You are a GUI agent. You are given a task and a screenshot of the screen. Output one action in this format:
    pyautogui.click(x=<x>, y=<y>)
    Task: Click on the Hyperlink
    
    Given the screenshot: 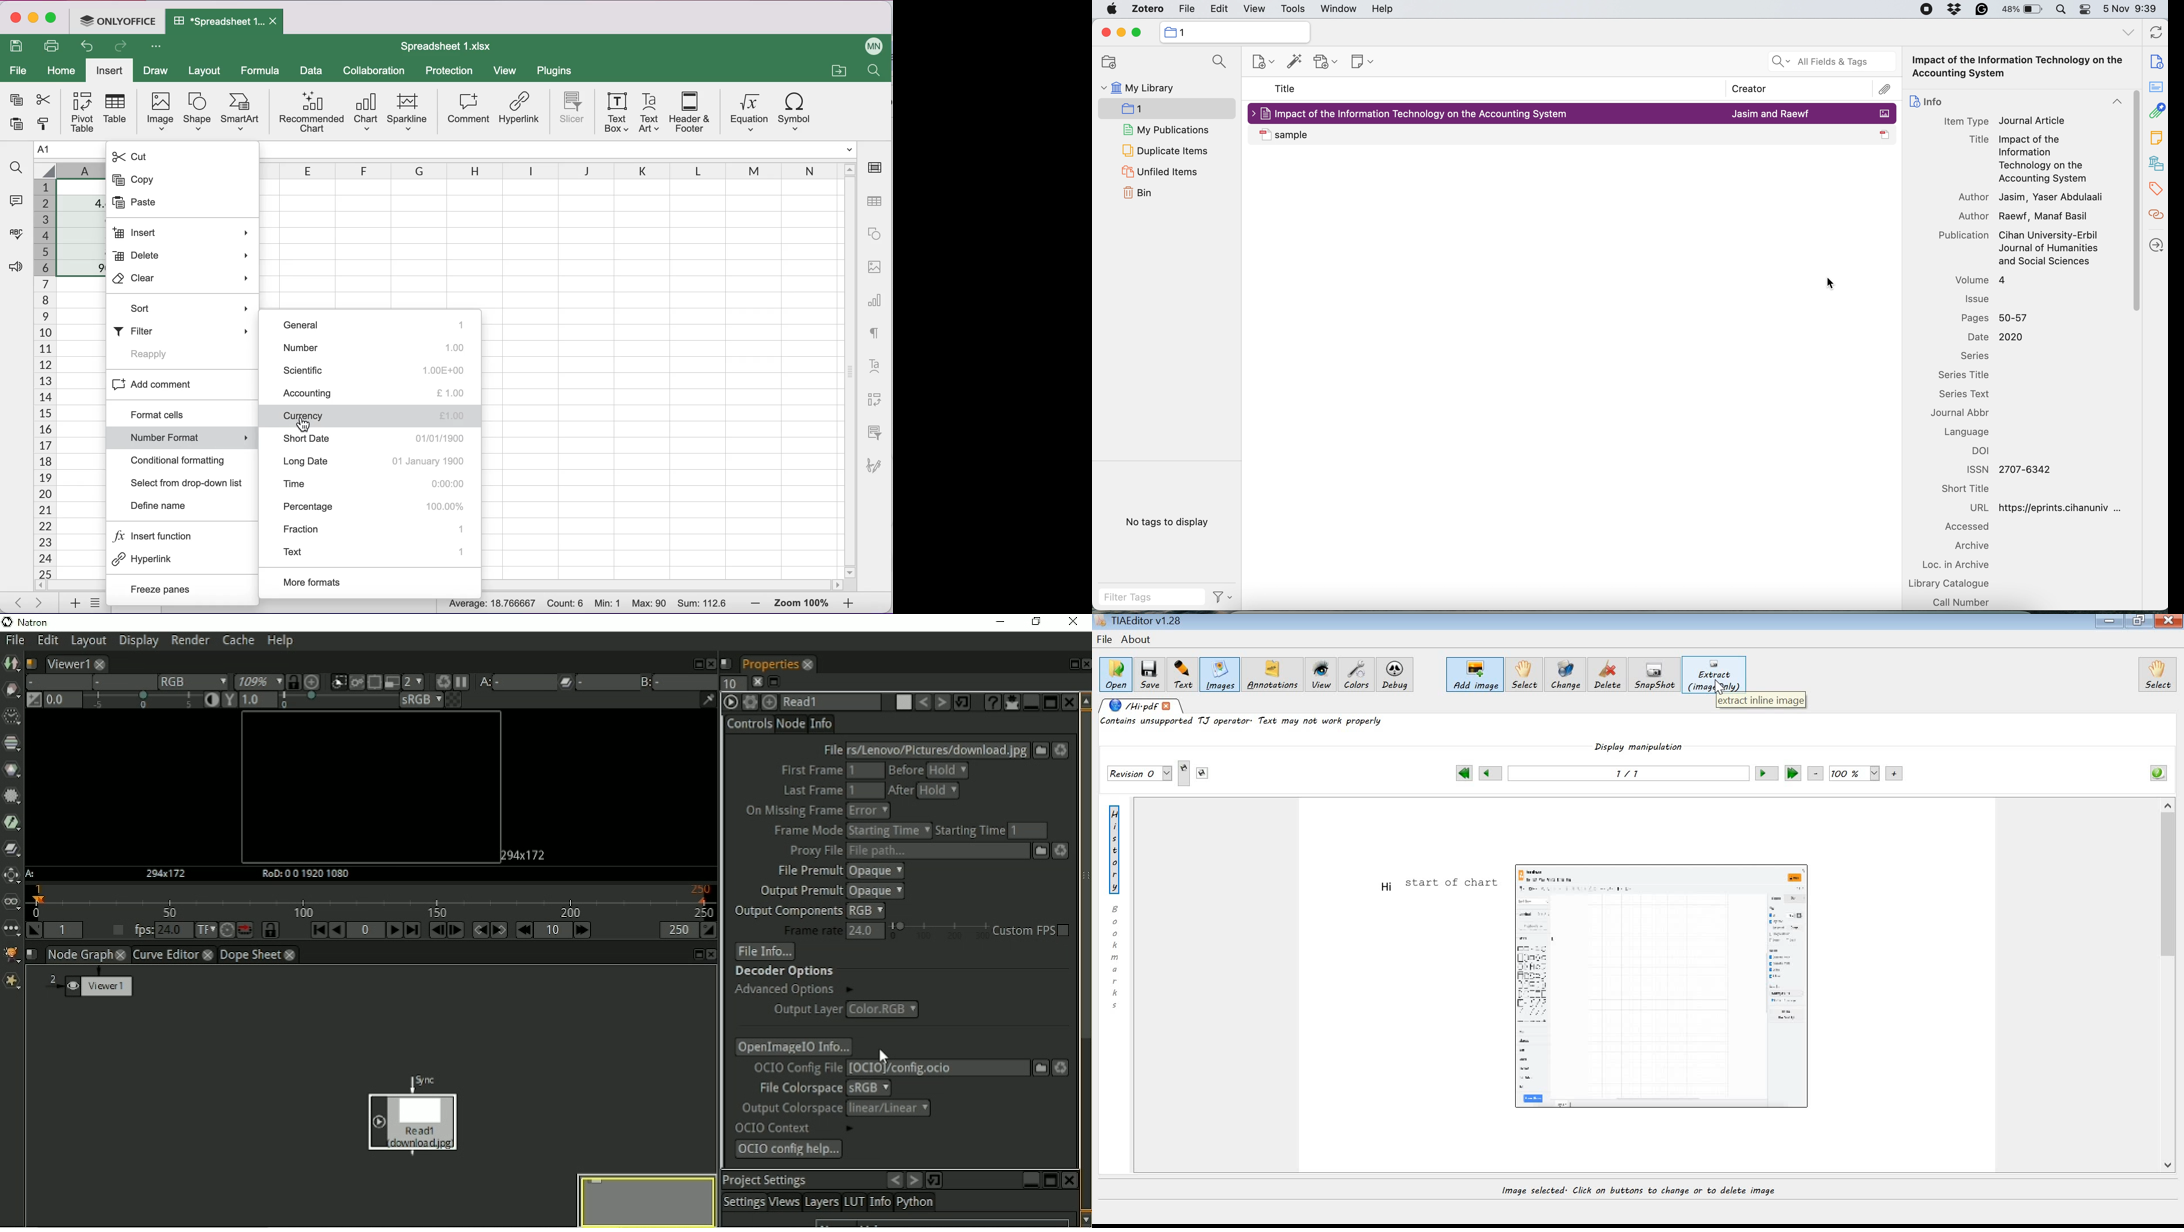 What is the action you would take?
    pyautogui.click(x=177, y=559)
    